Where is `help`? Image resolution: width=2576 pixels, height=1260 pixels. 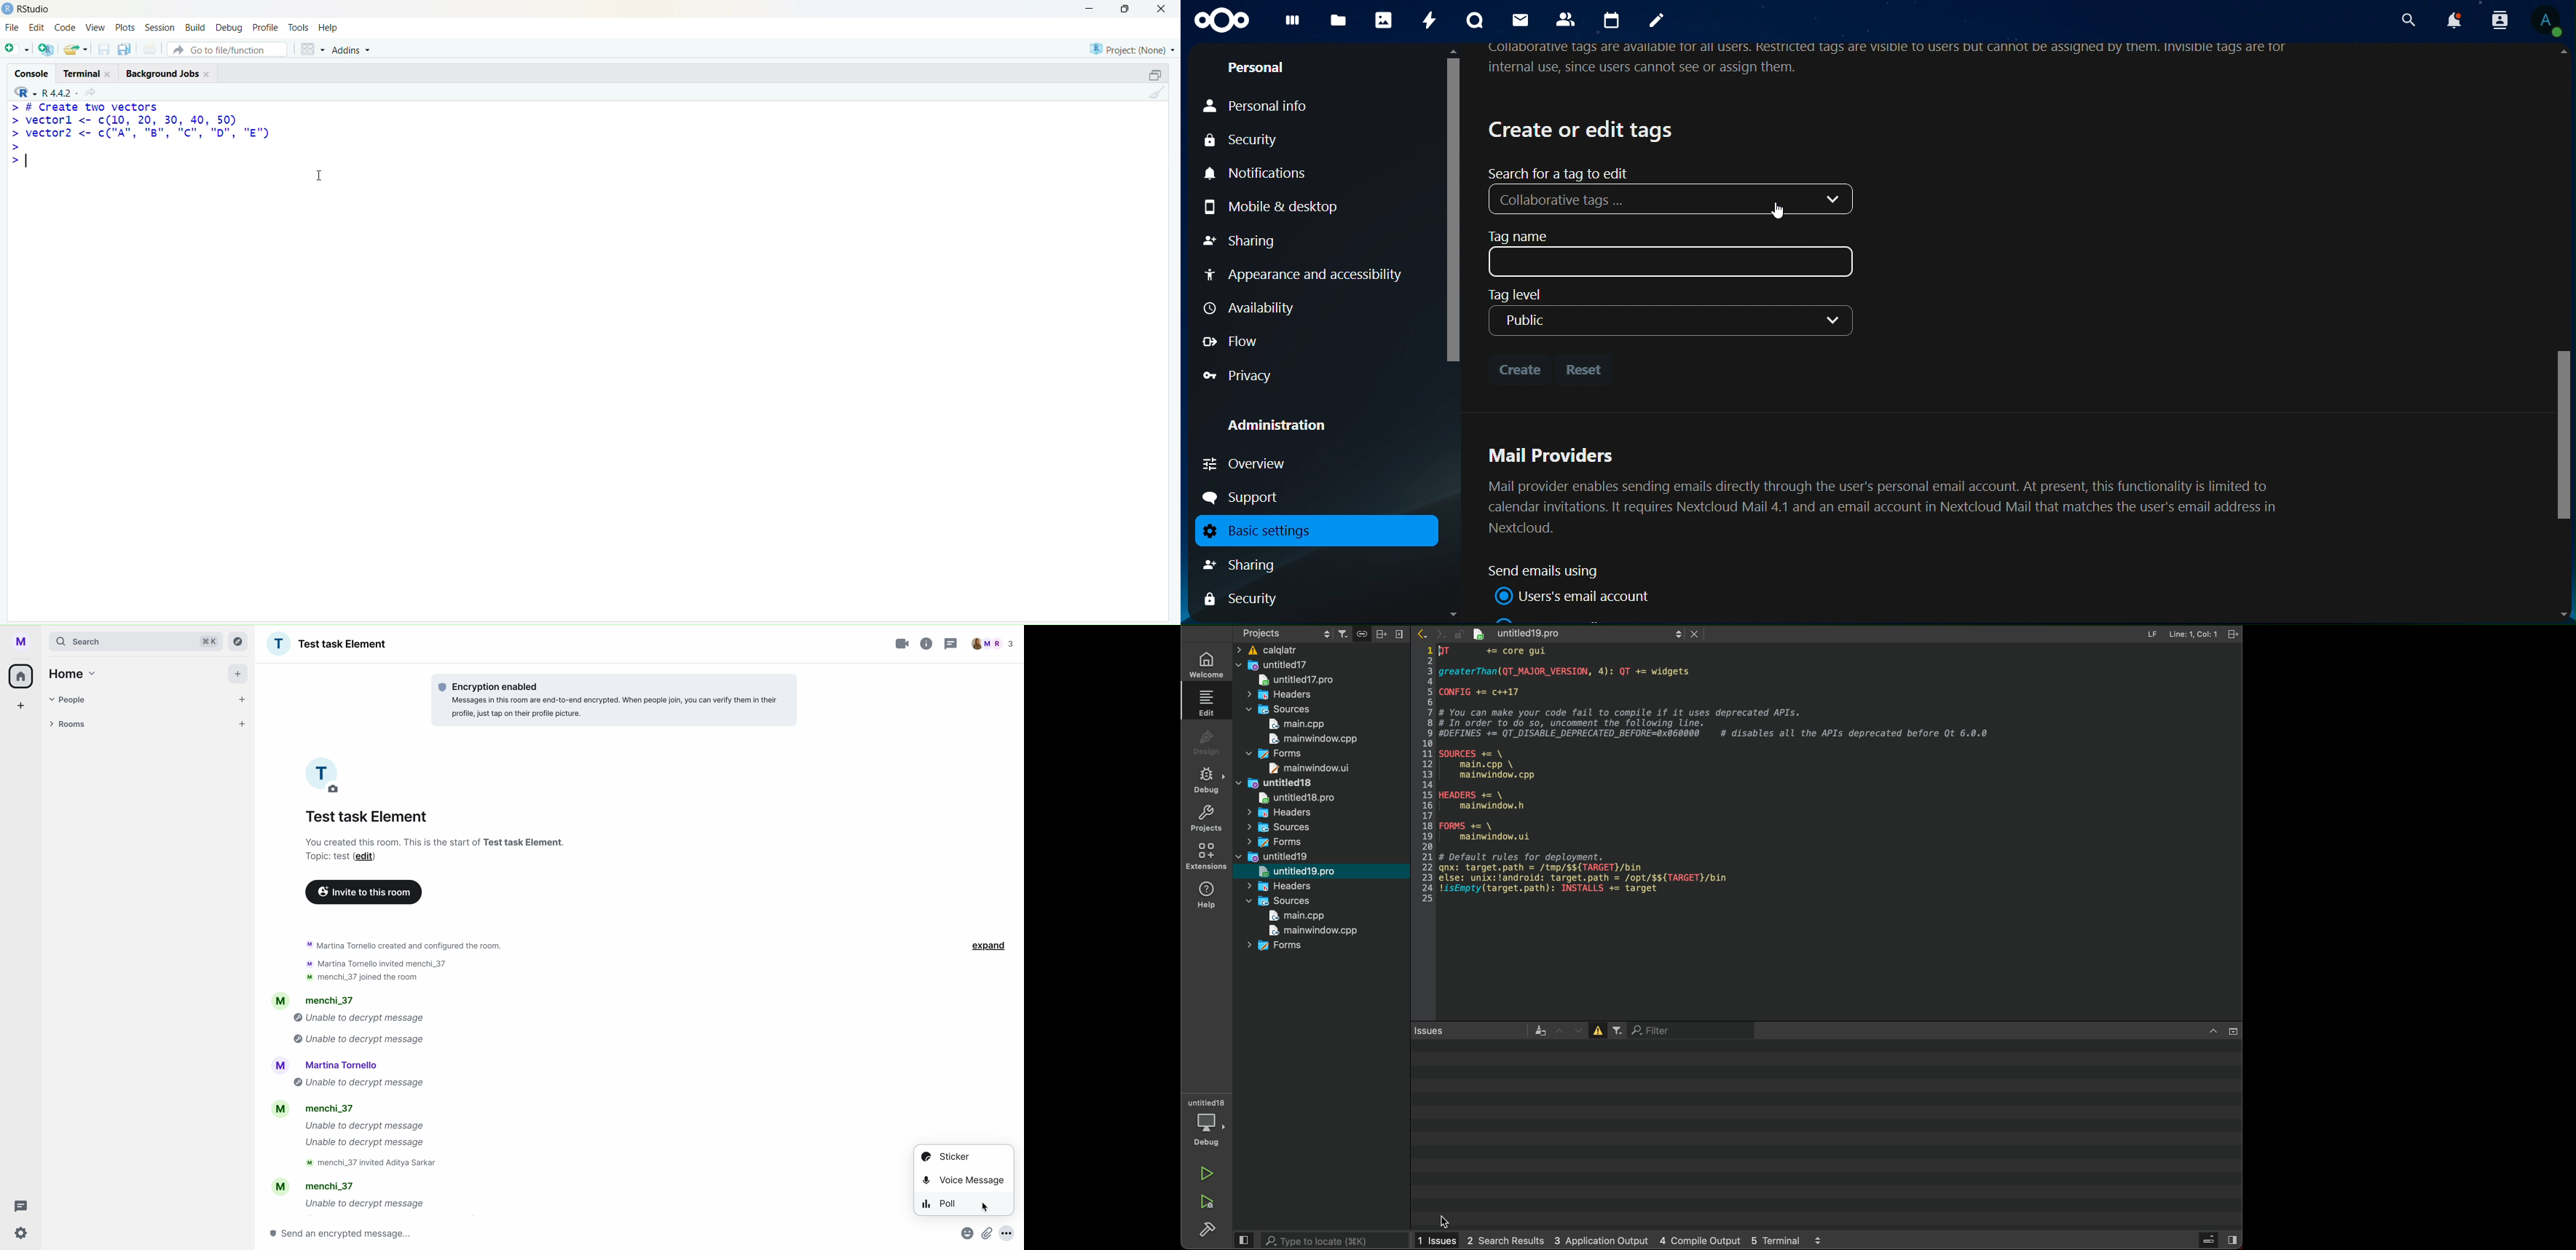 help is located at coordinates (1210, 895).